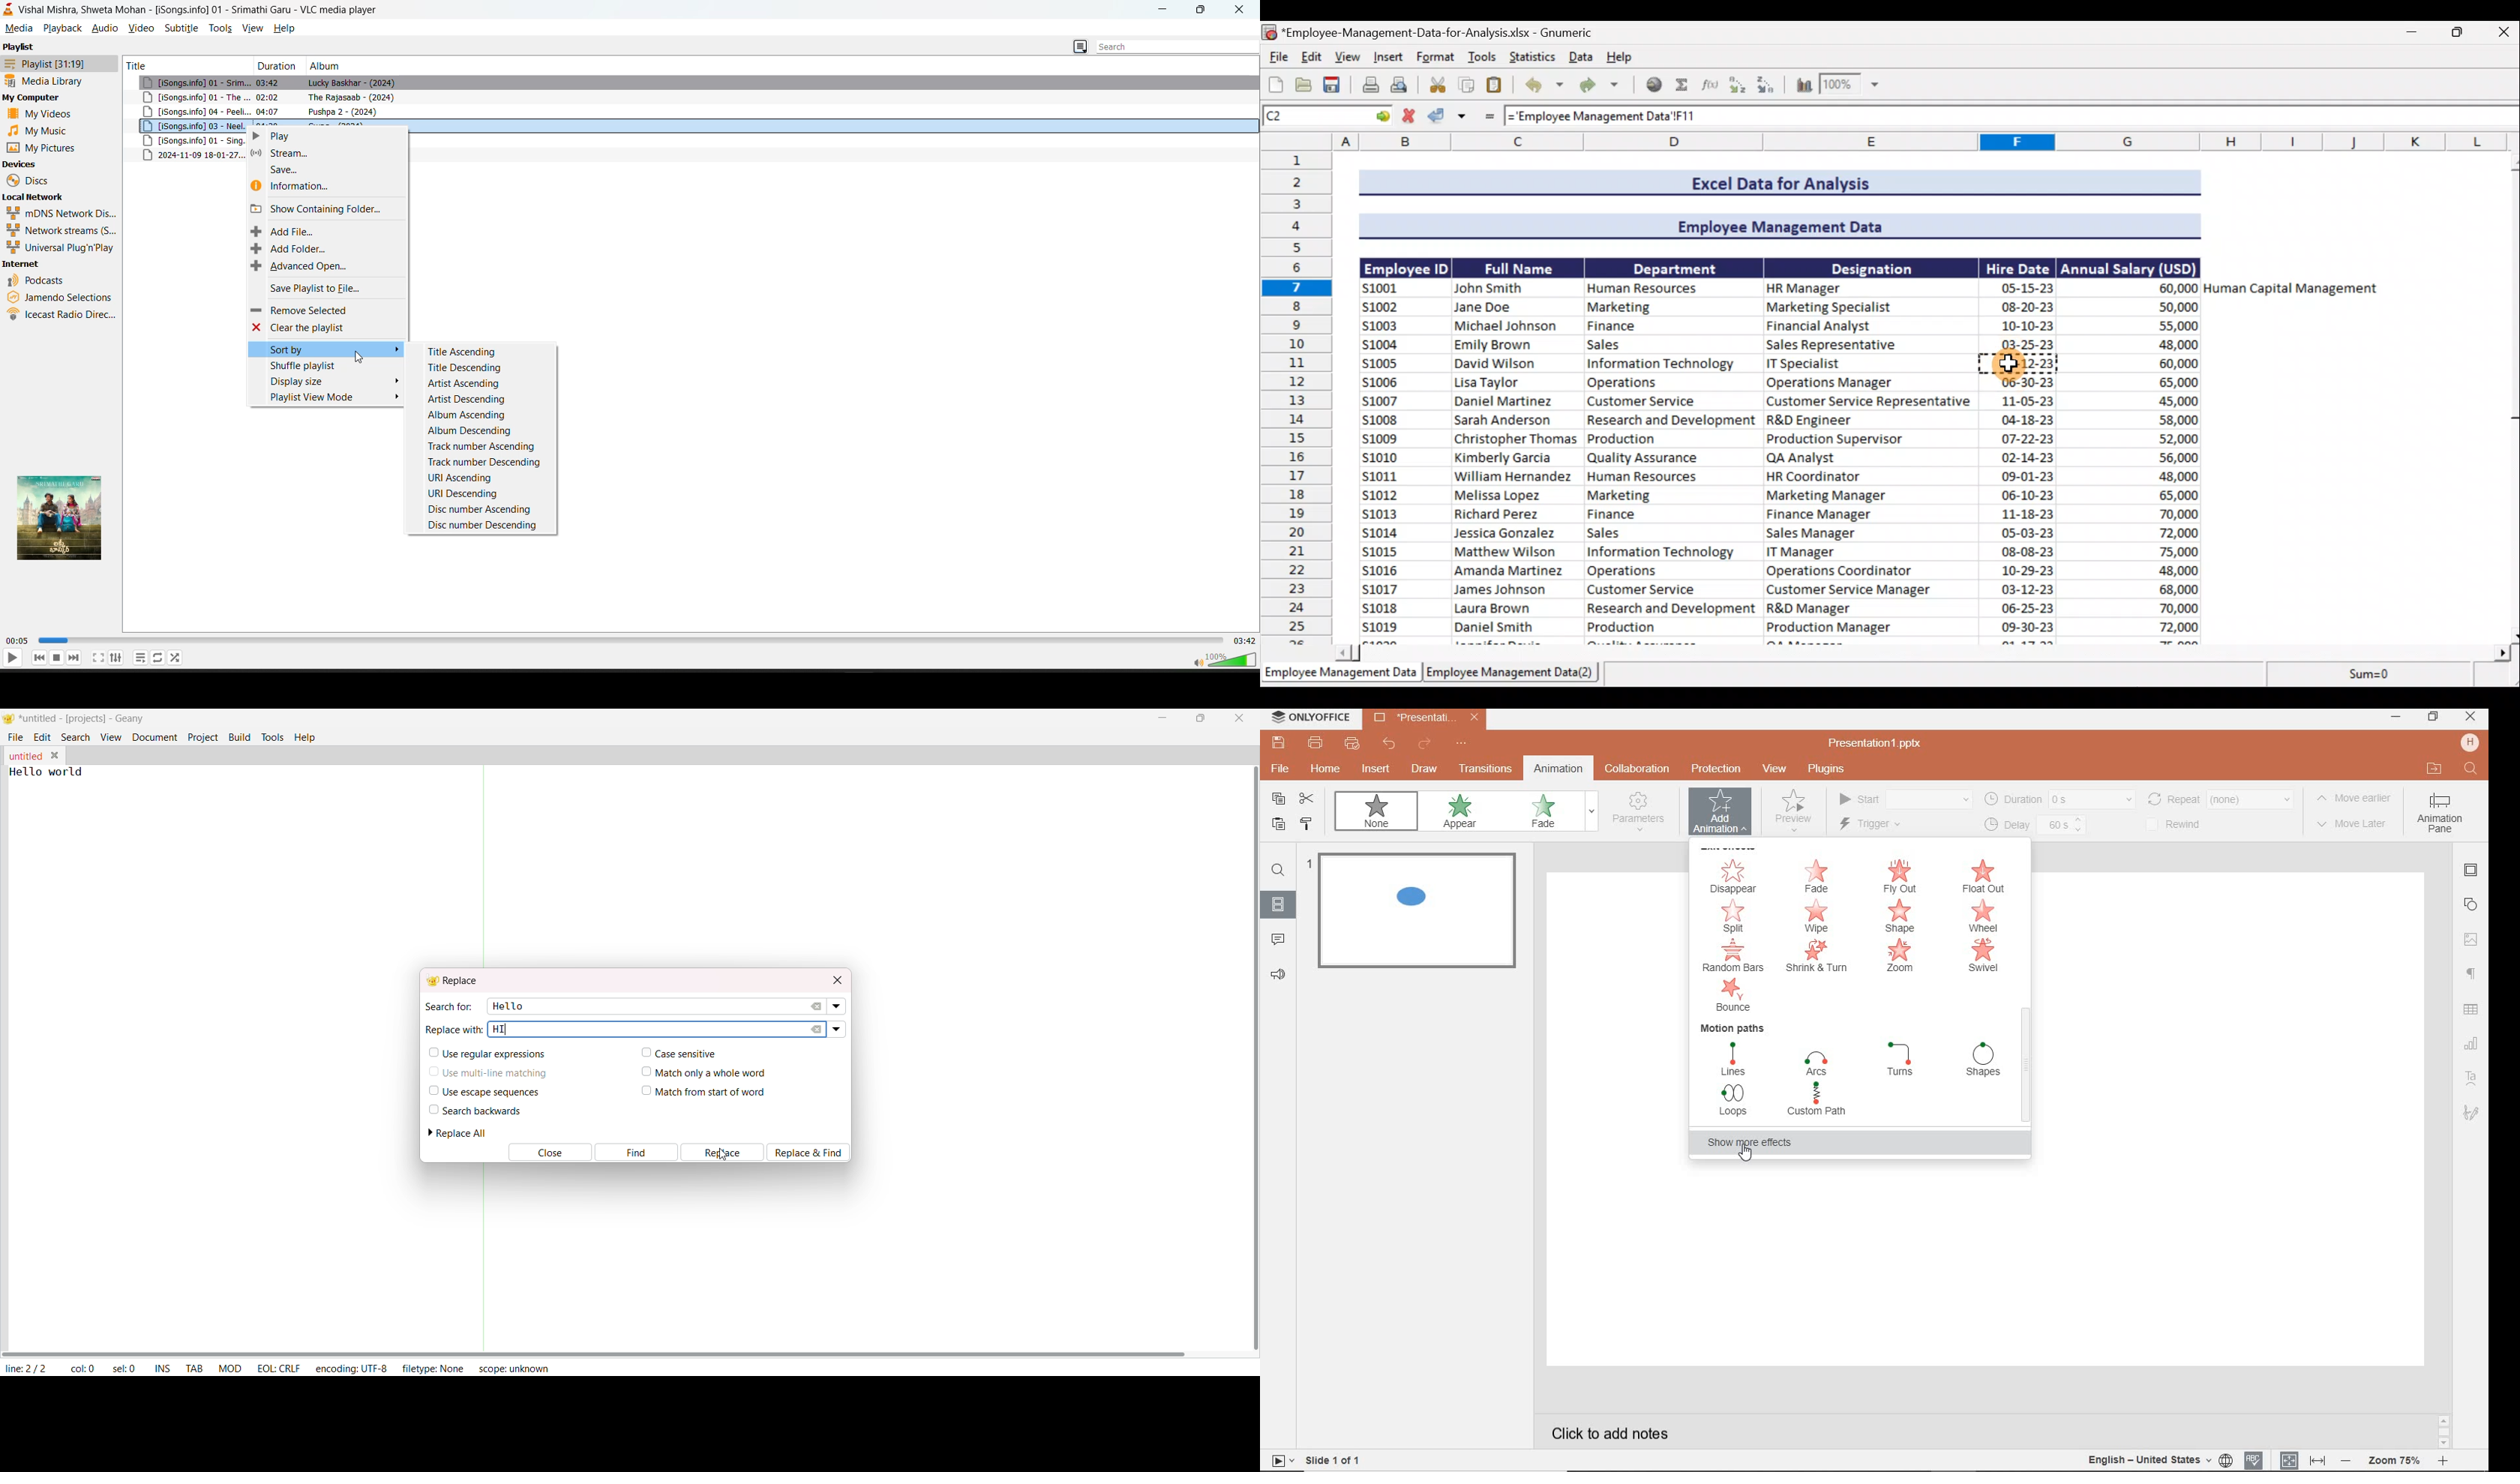 Image resolution: width=2520 pixels, height=1484 pixels. I want to click on vertical scroll bar, so click(1251, 1058).